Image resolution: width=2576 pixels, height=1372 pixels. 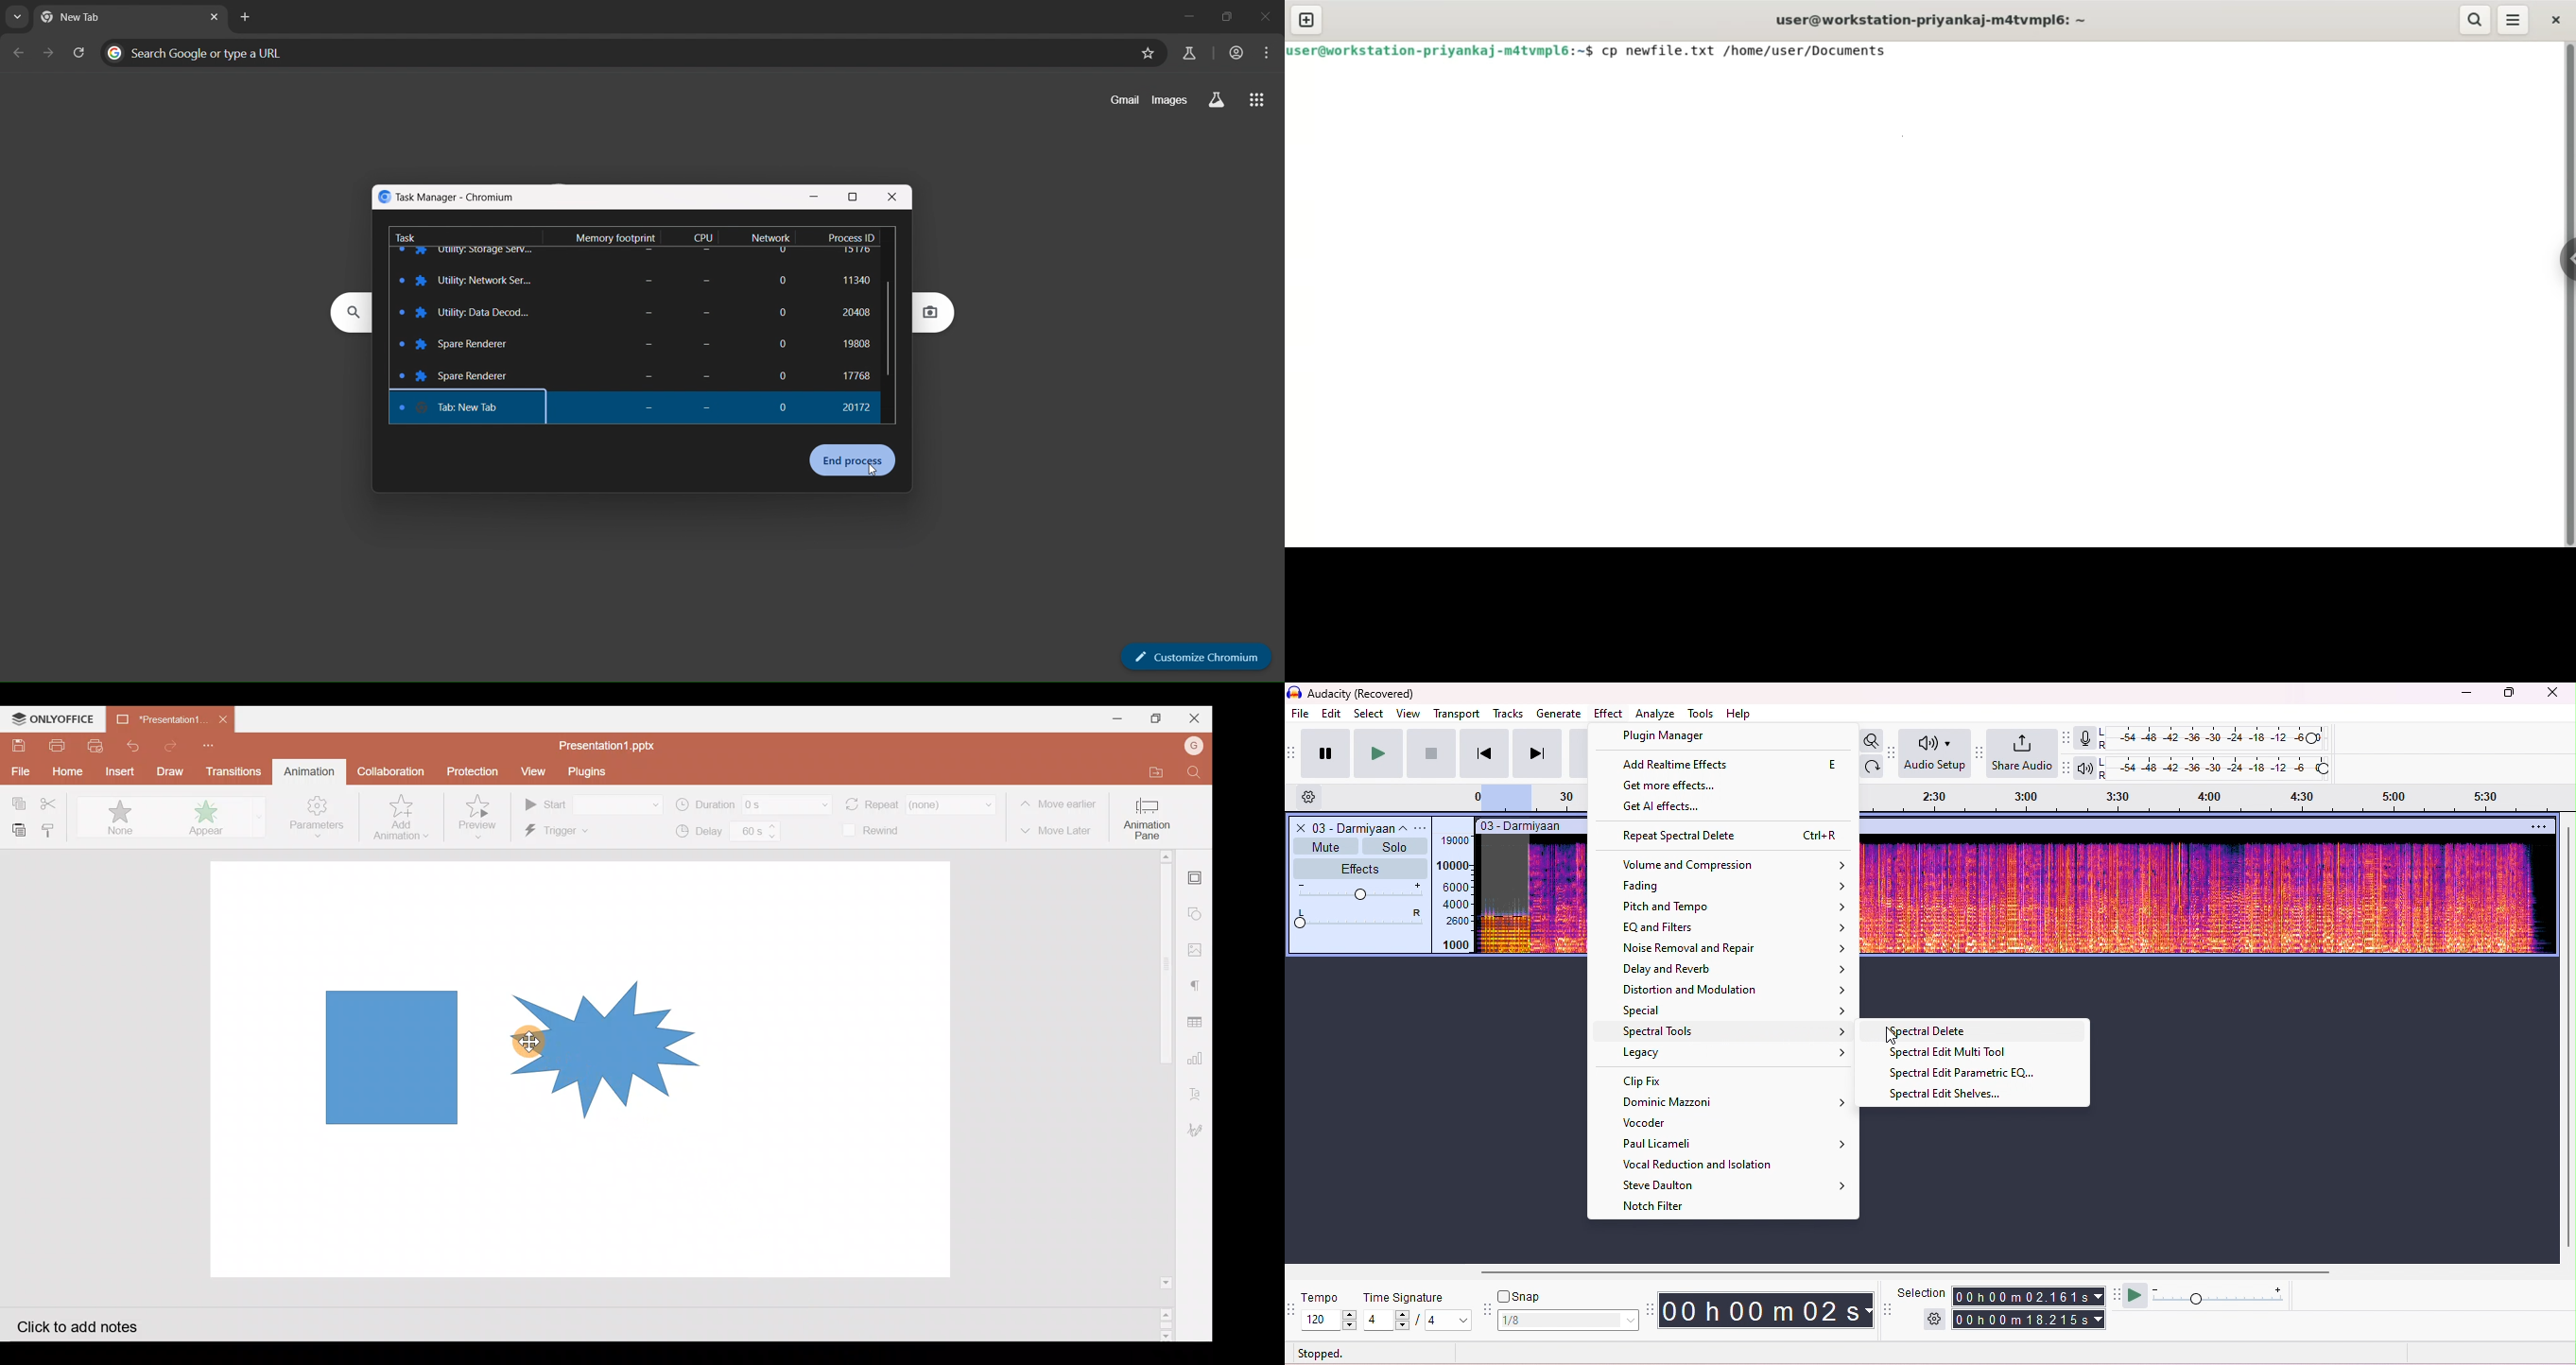 I want to click on 0, so click(x=780, y=277).